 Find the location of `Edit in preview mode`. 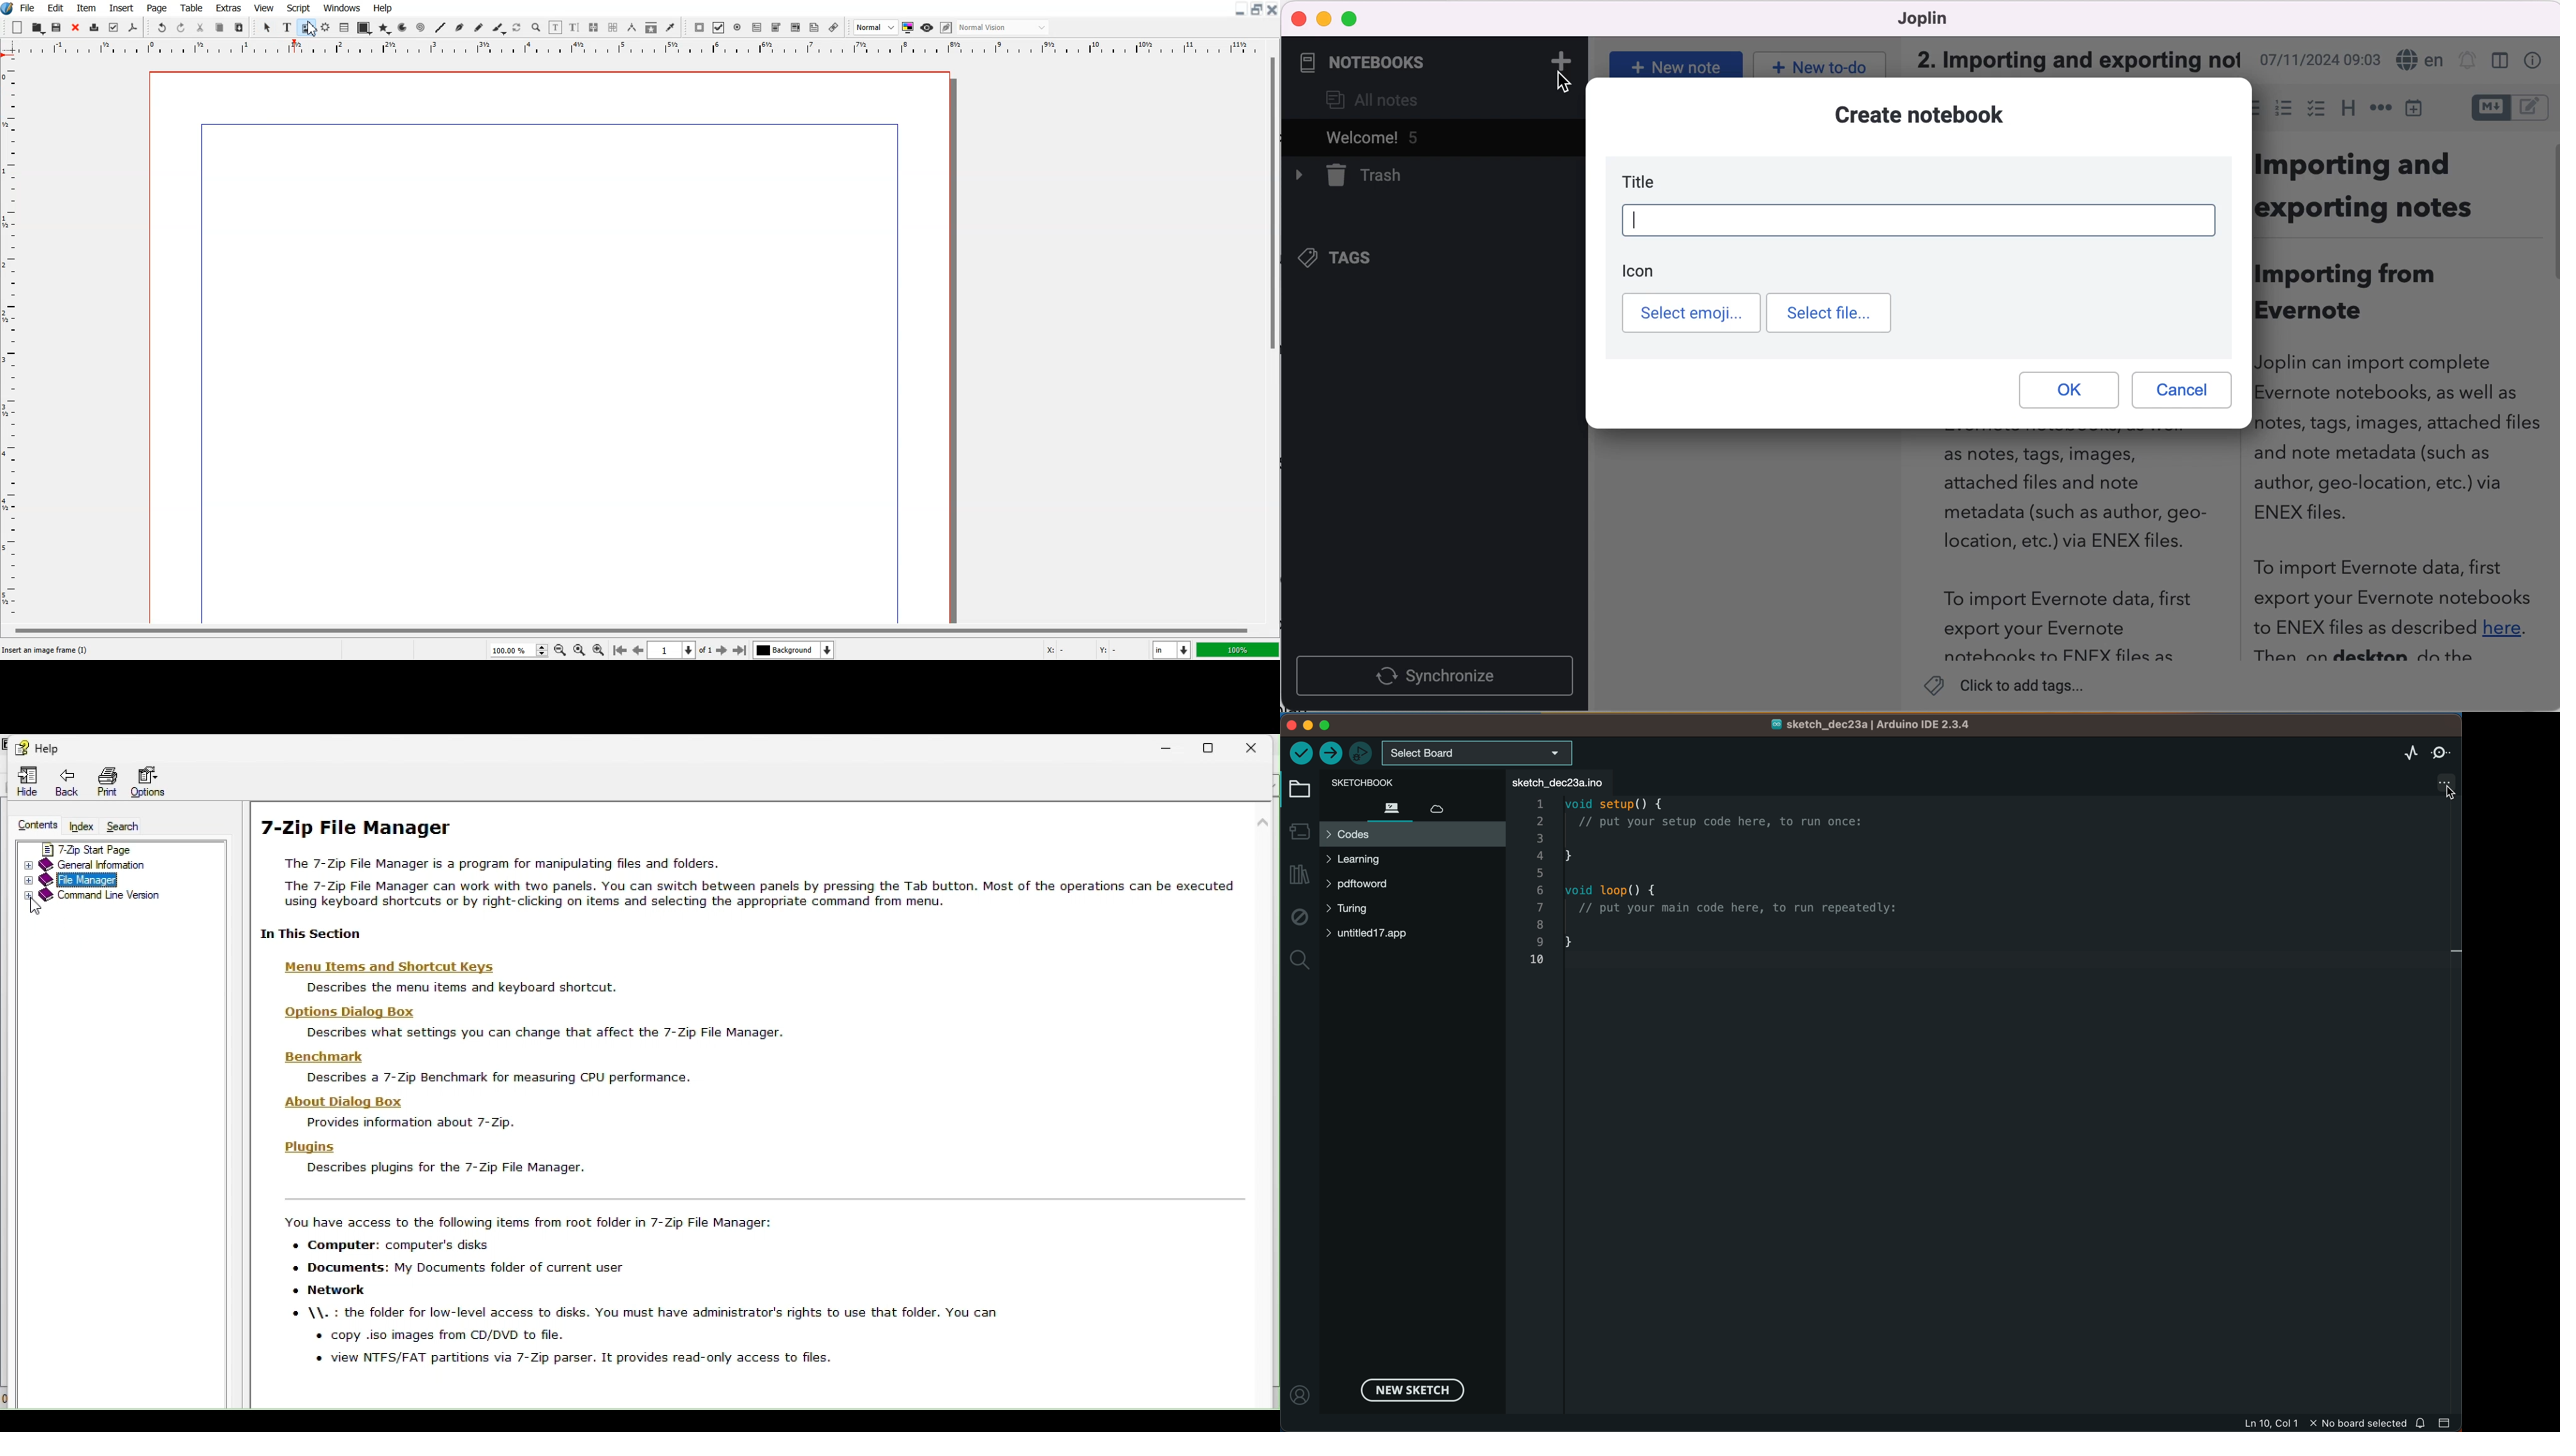

Edit in preview mode is located at coordinates (947, 27).